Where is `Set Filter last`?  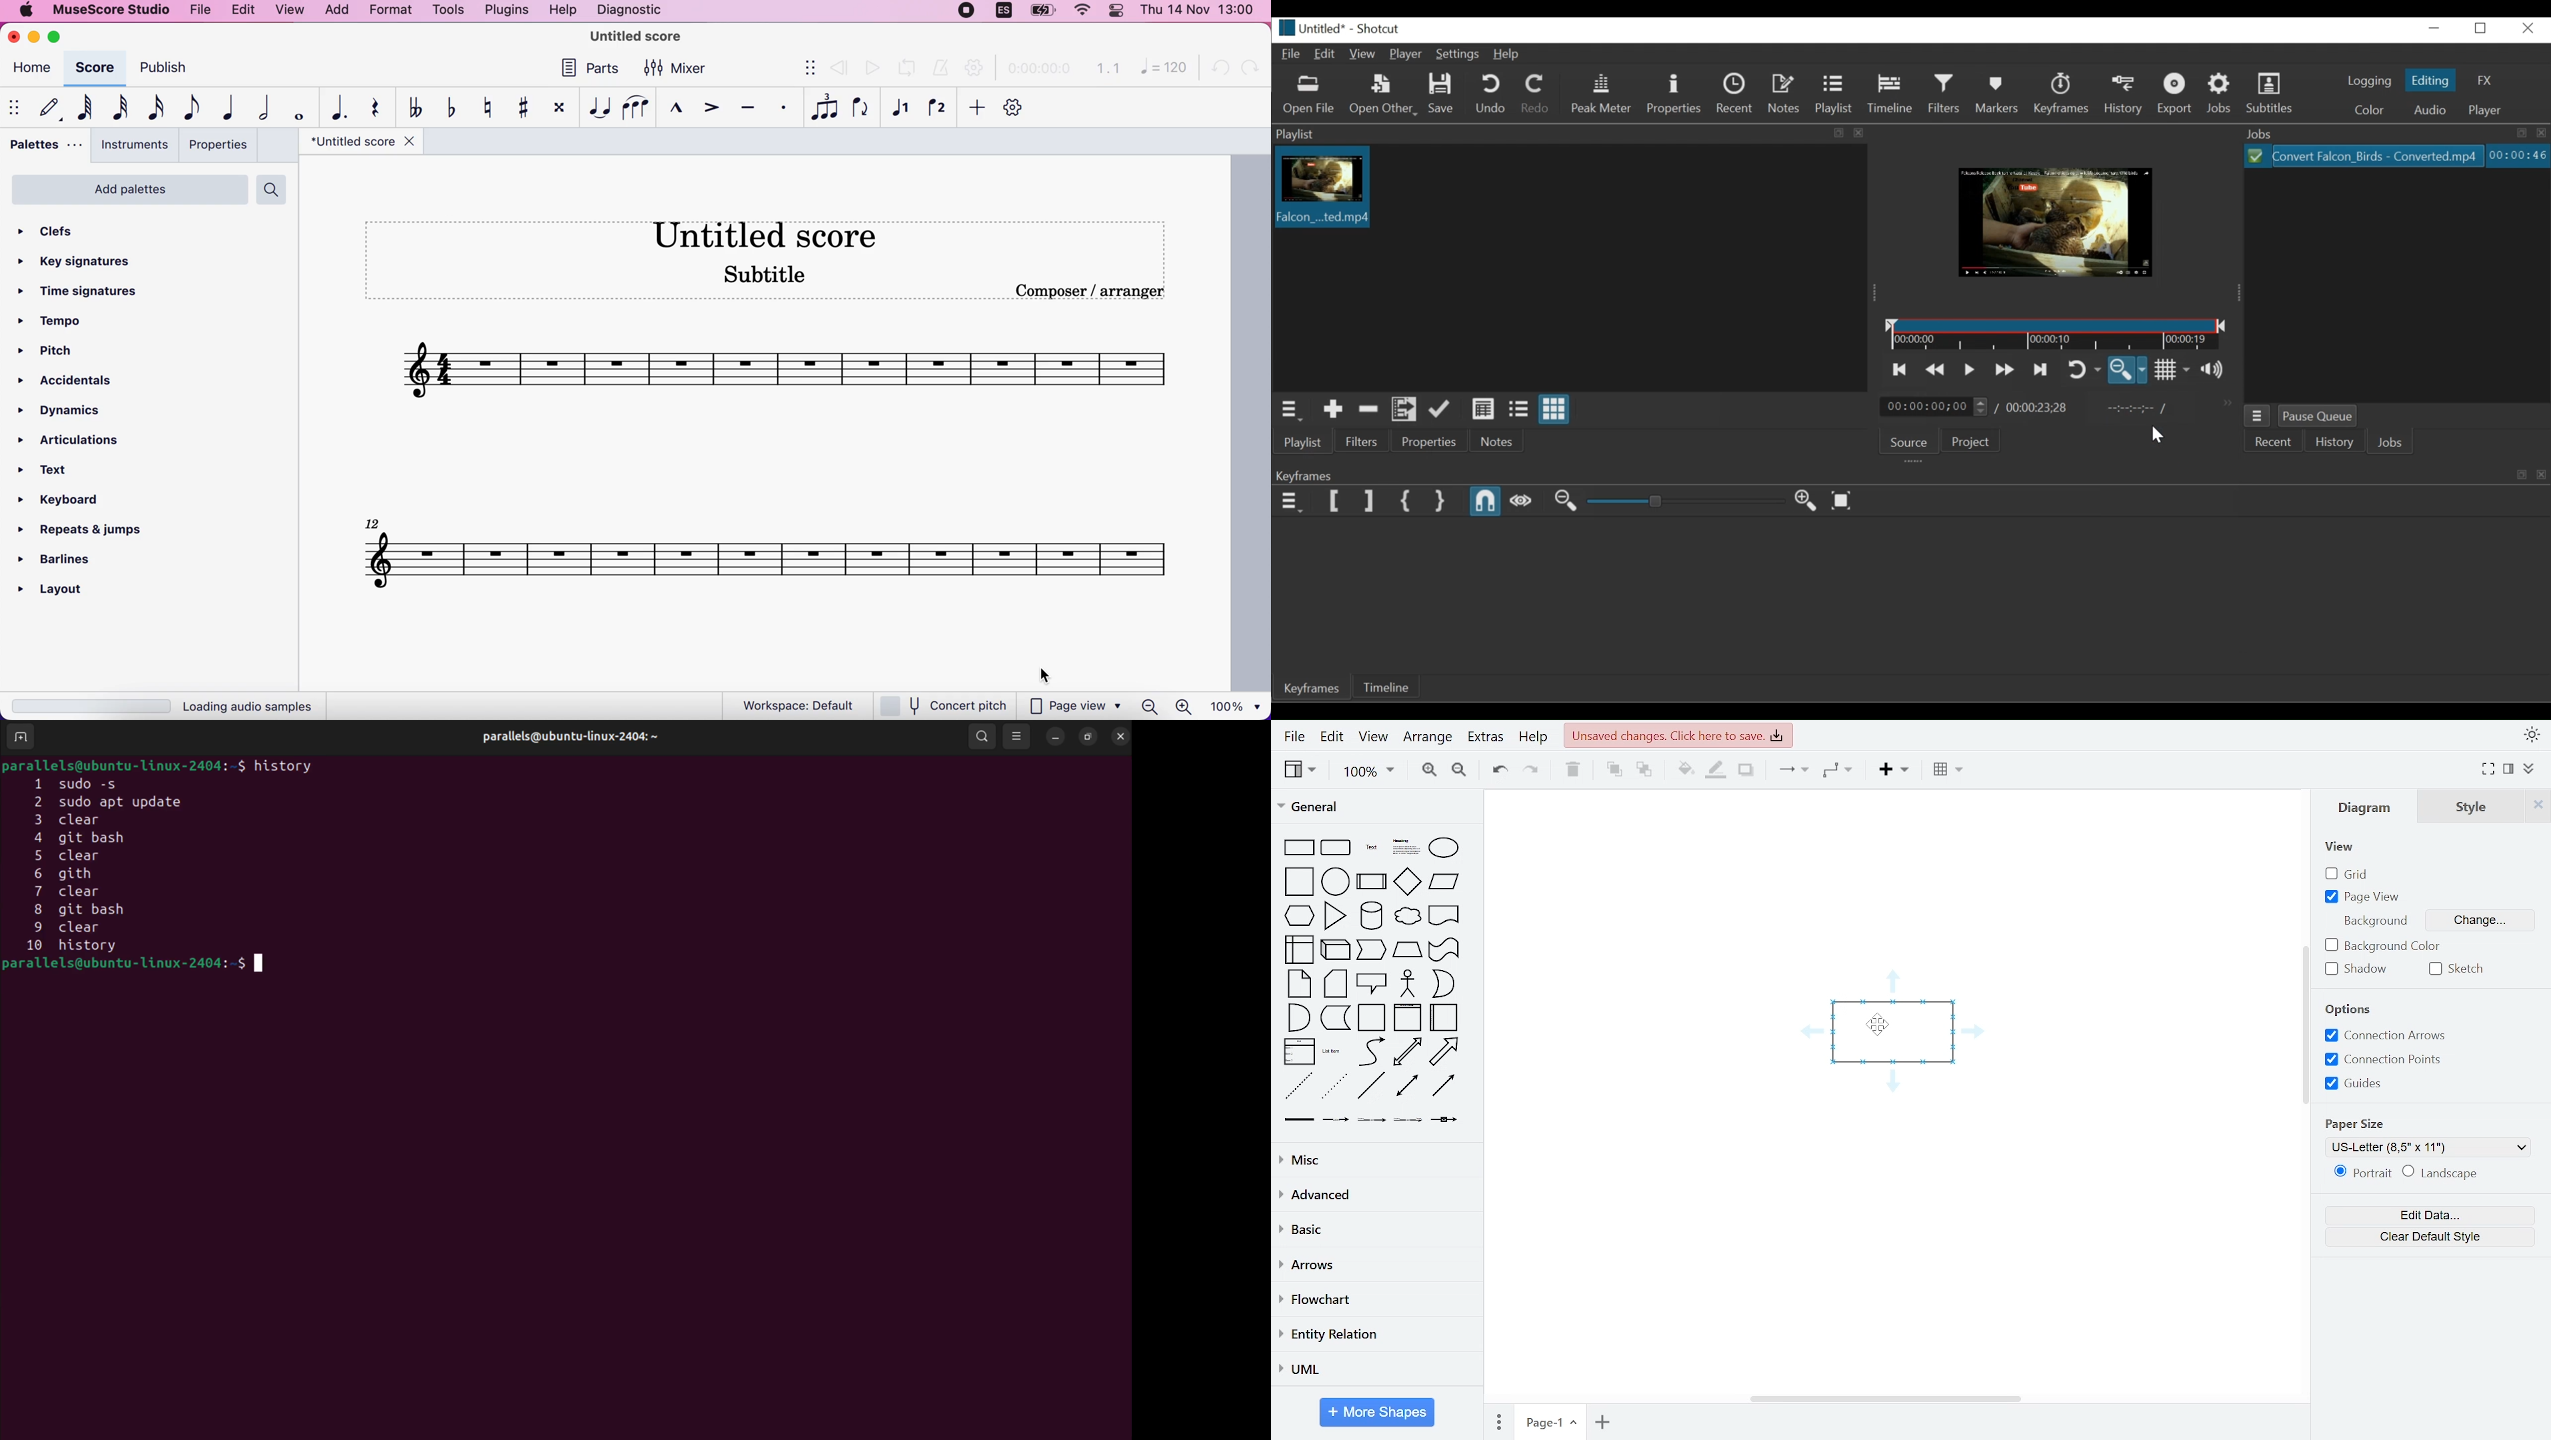
Set Filter last is located at coordinates (1368, 502).